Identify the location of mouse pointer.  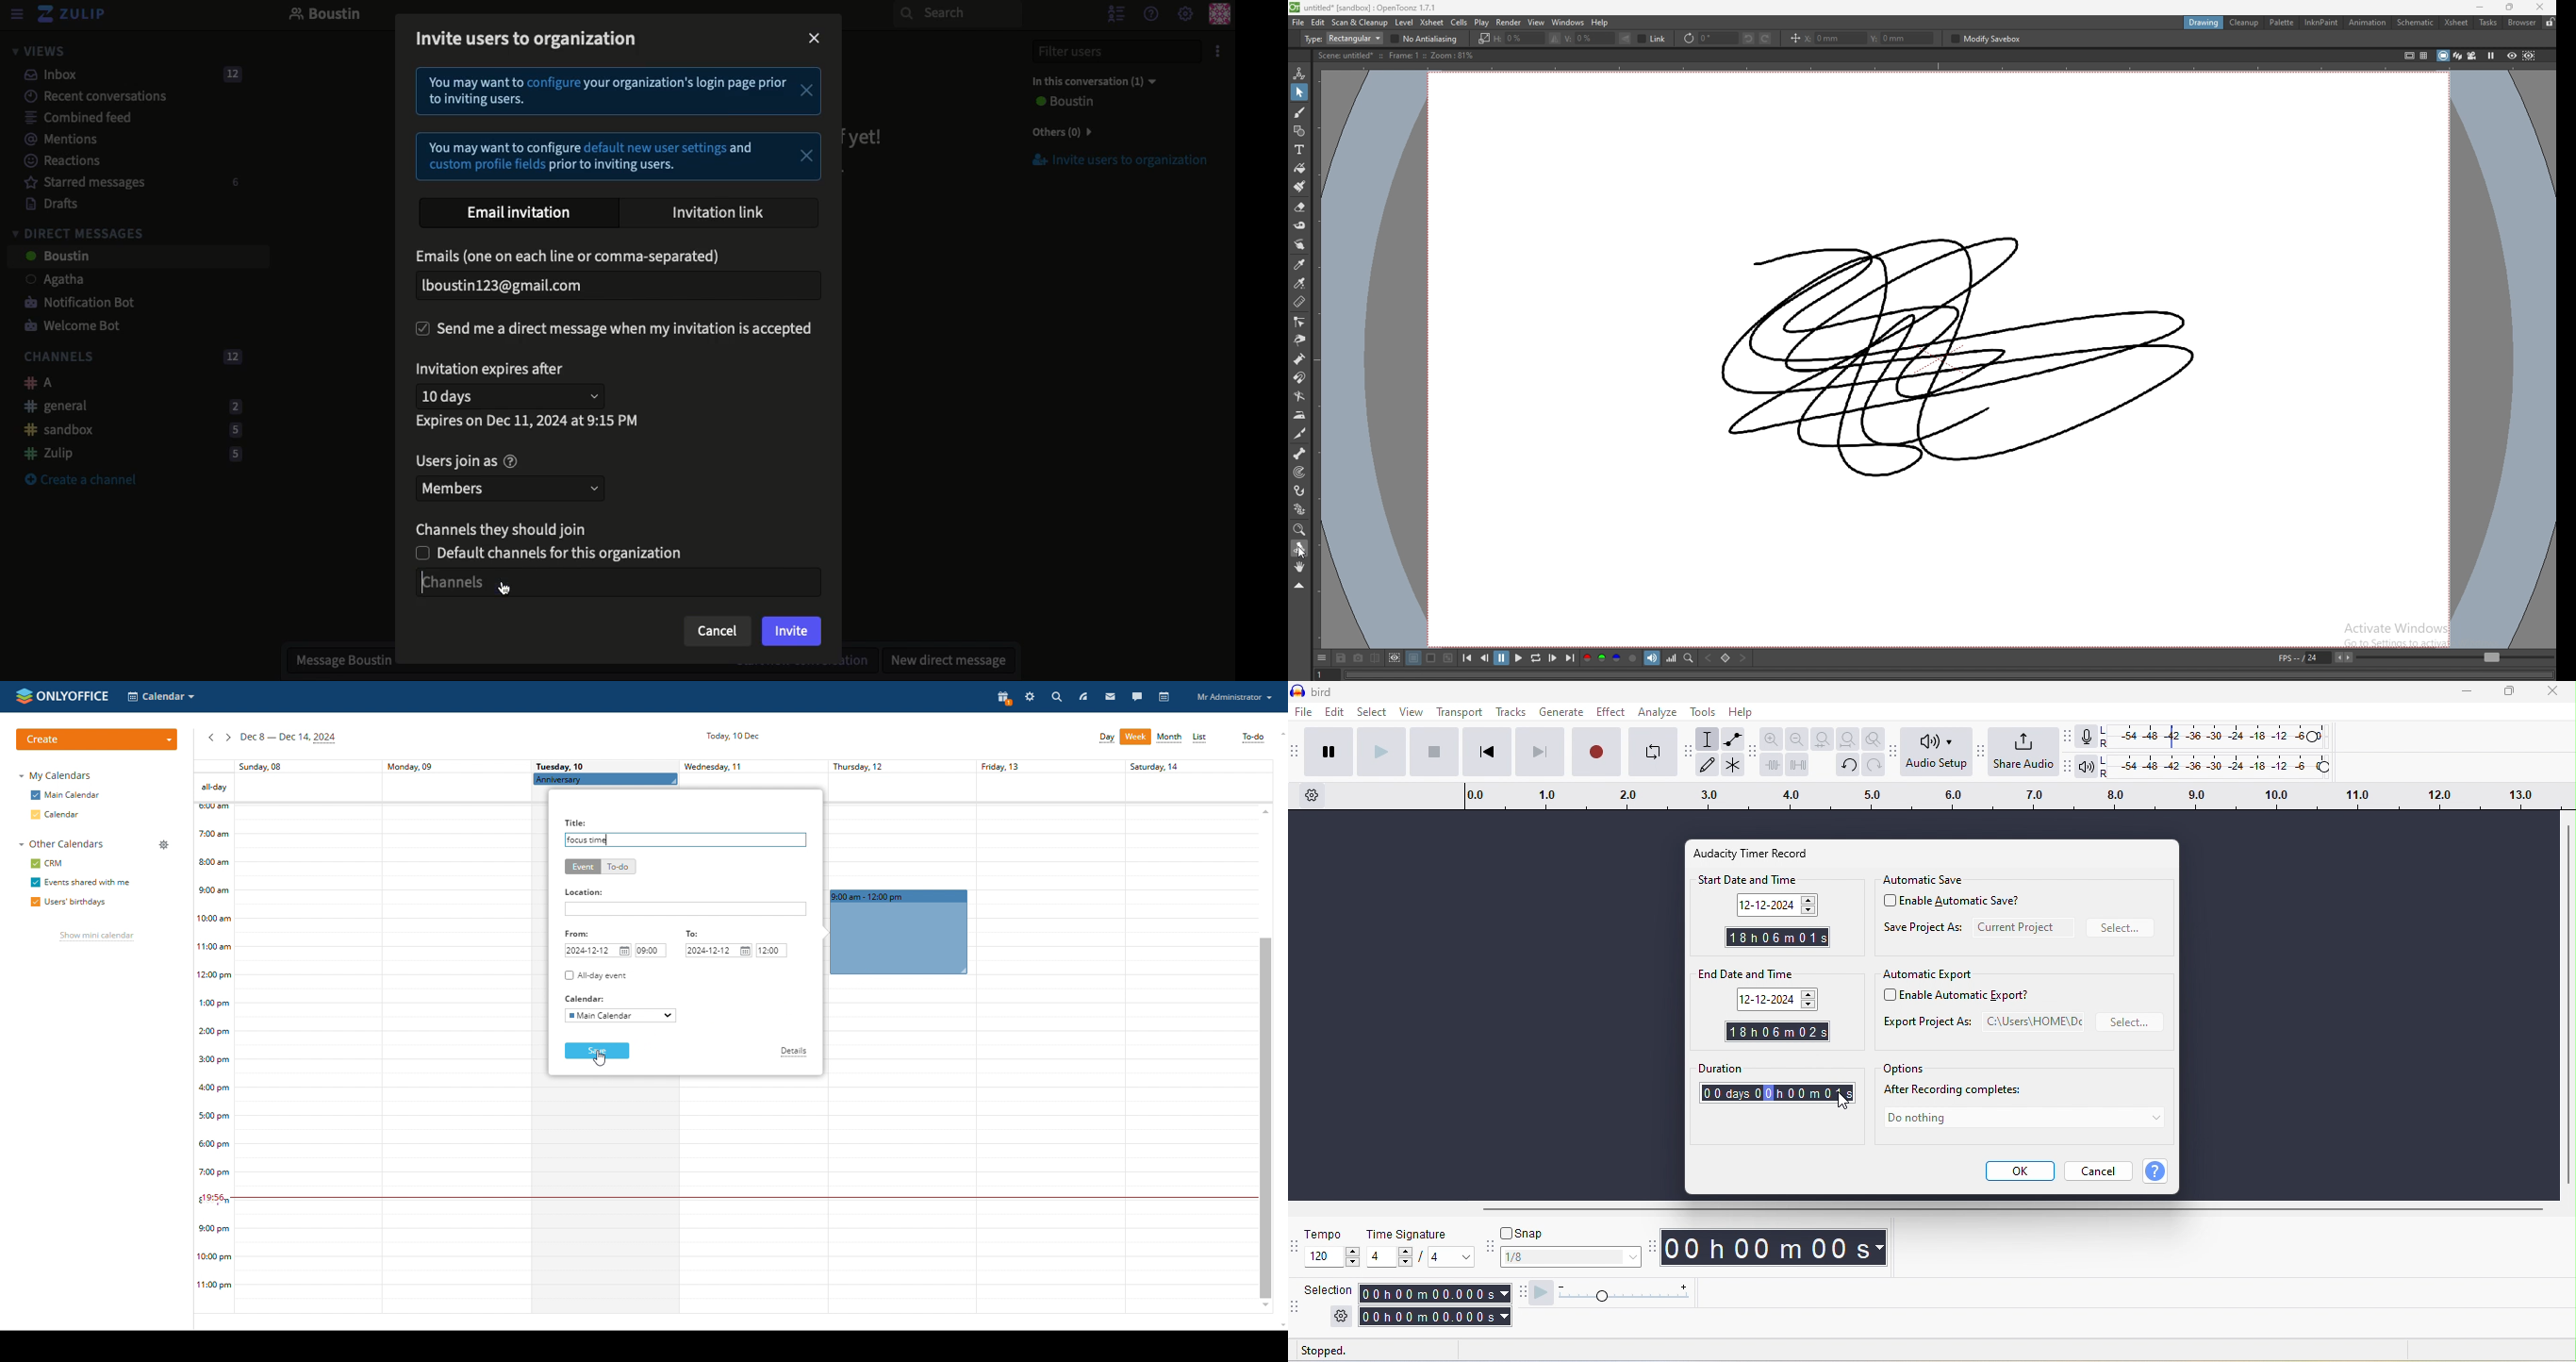
(600, 1064).